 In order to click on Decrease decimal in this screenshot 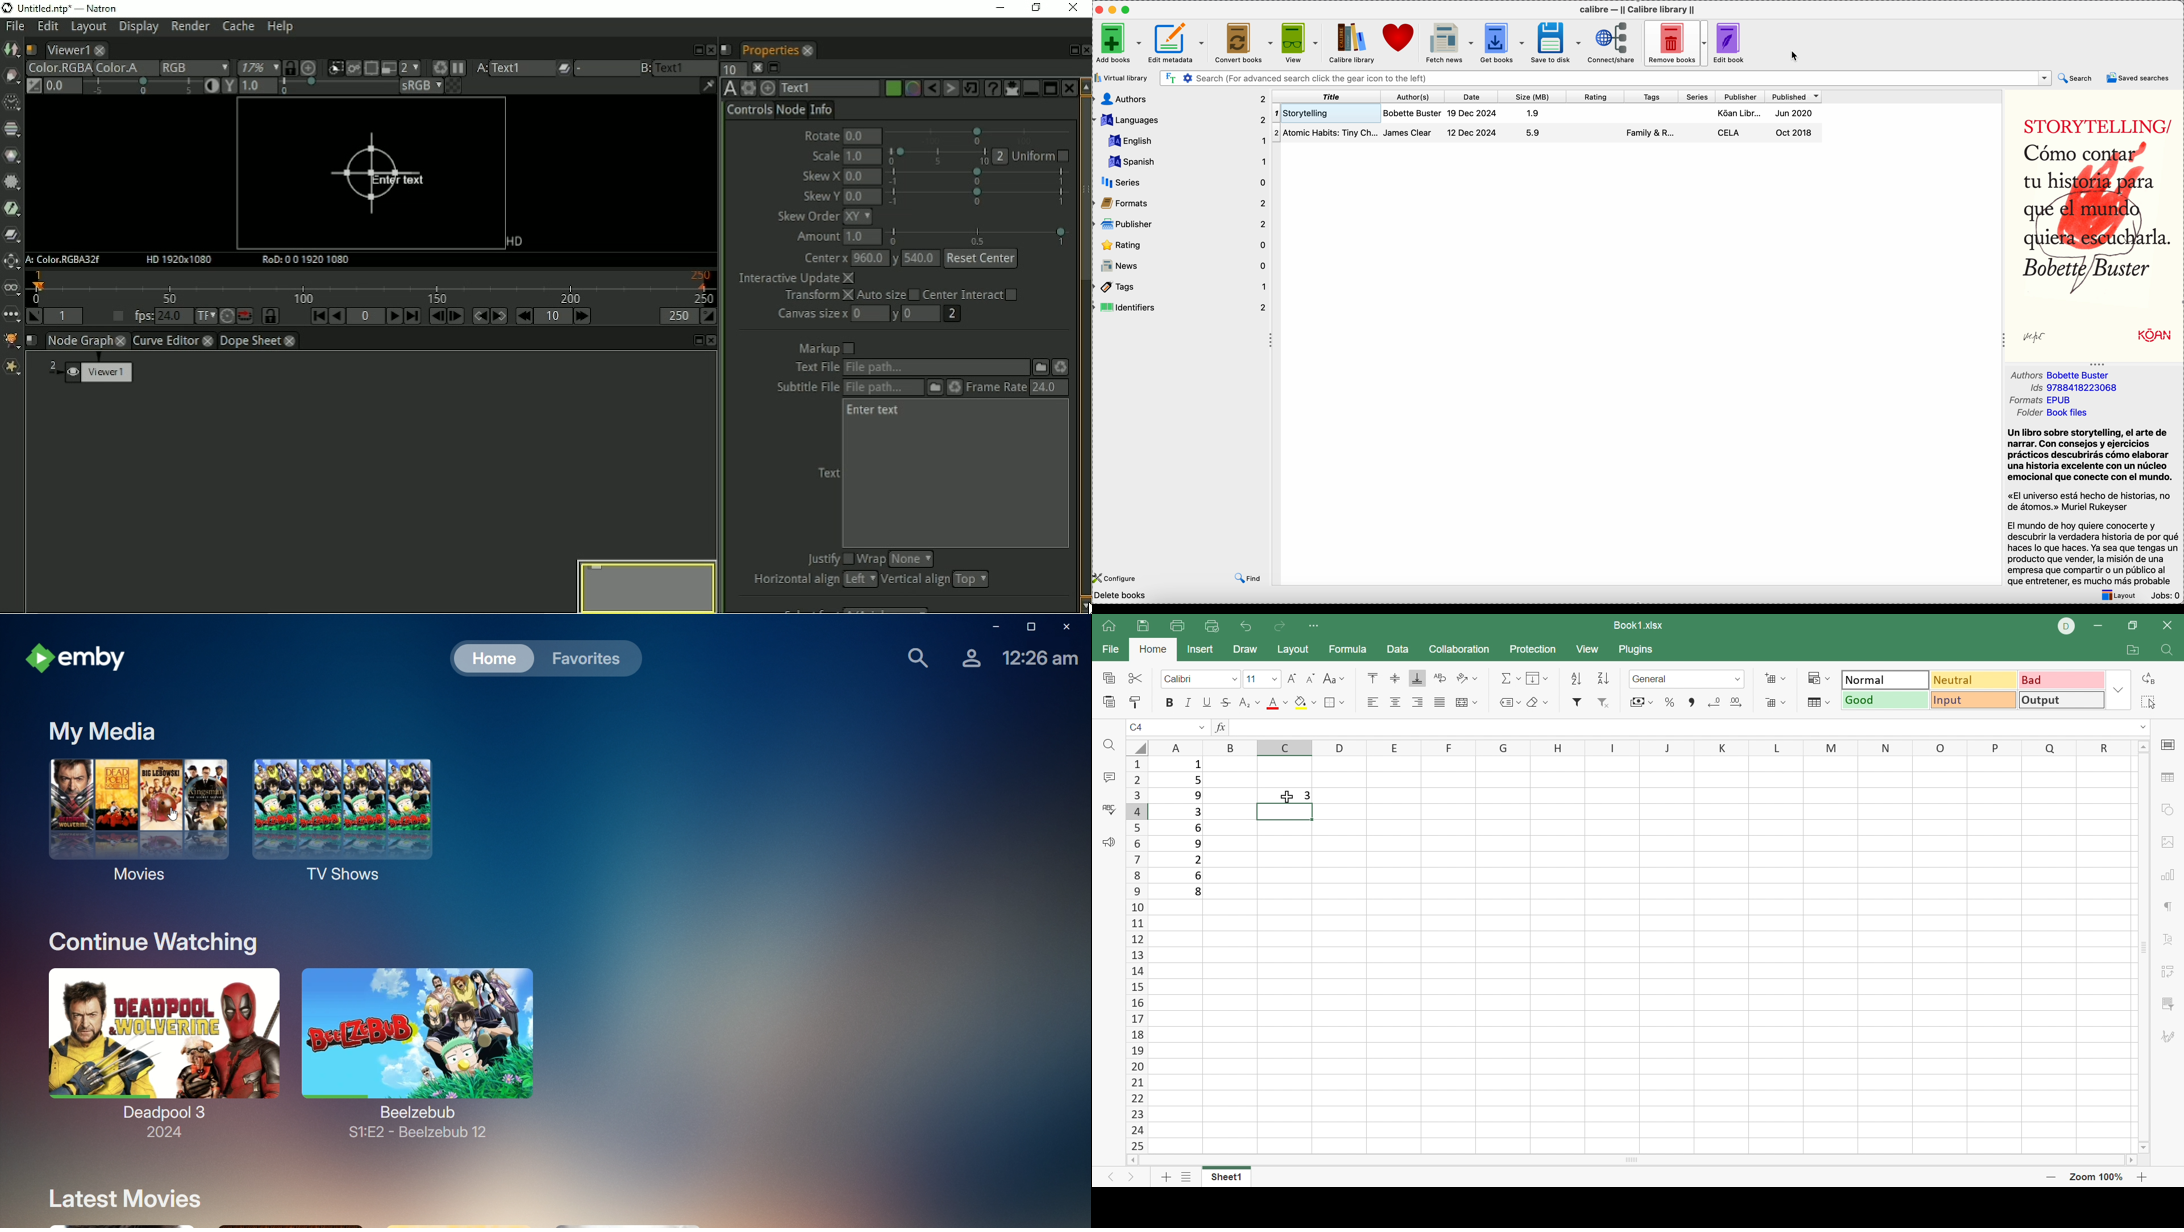, I will do `click(1714, 700)`.